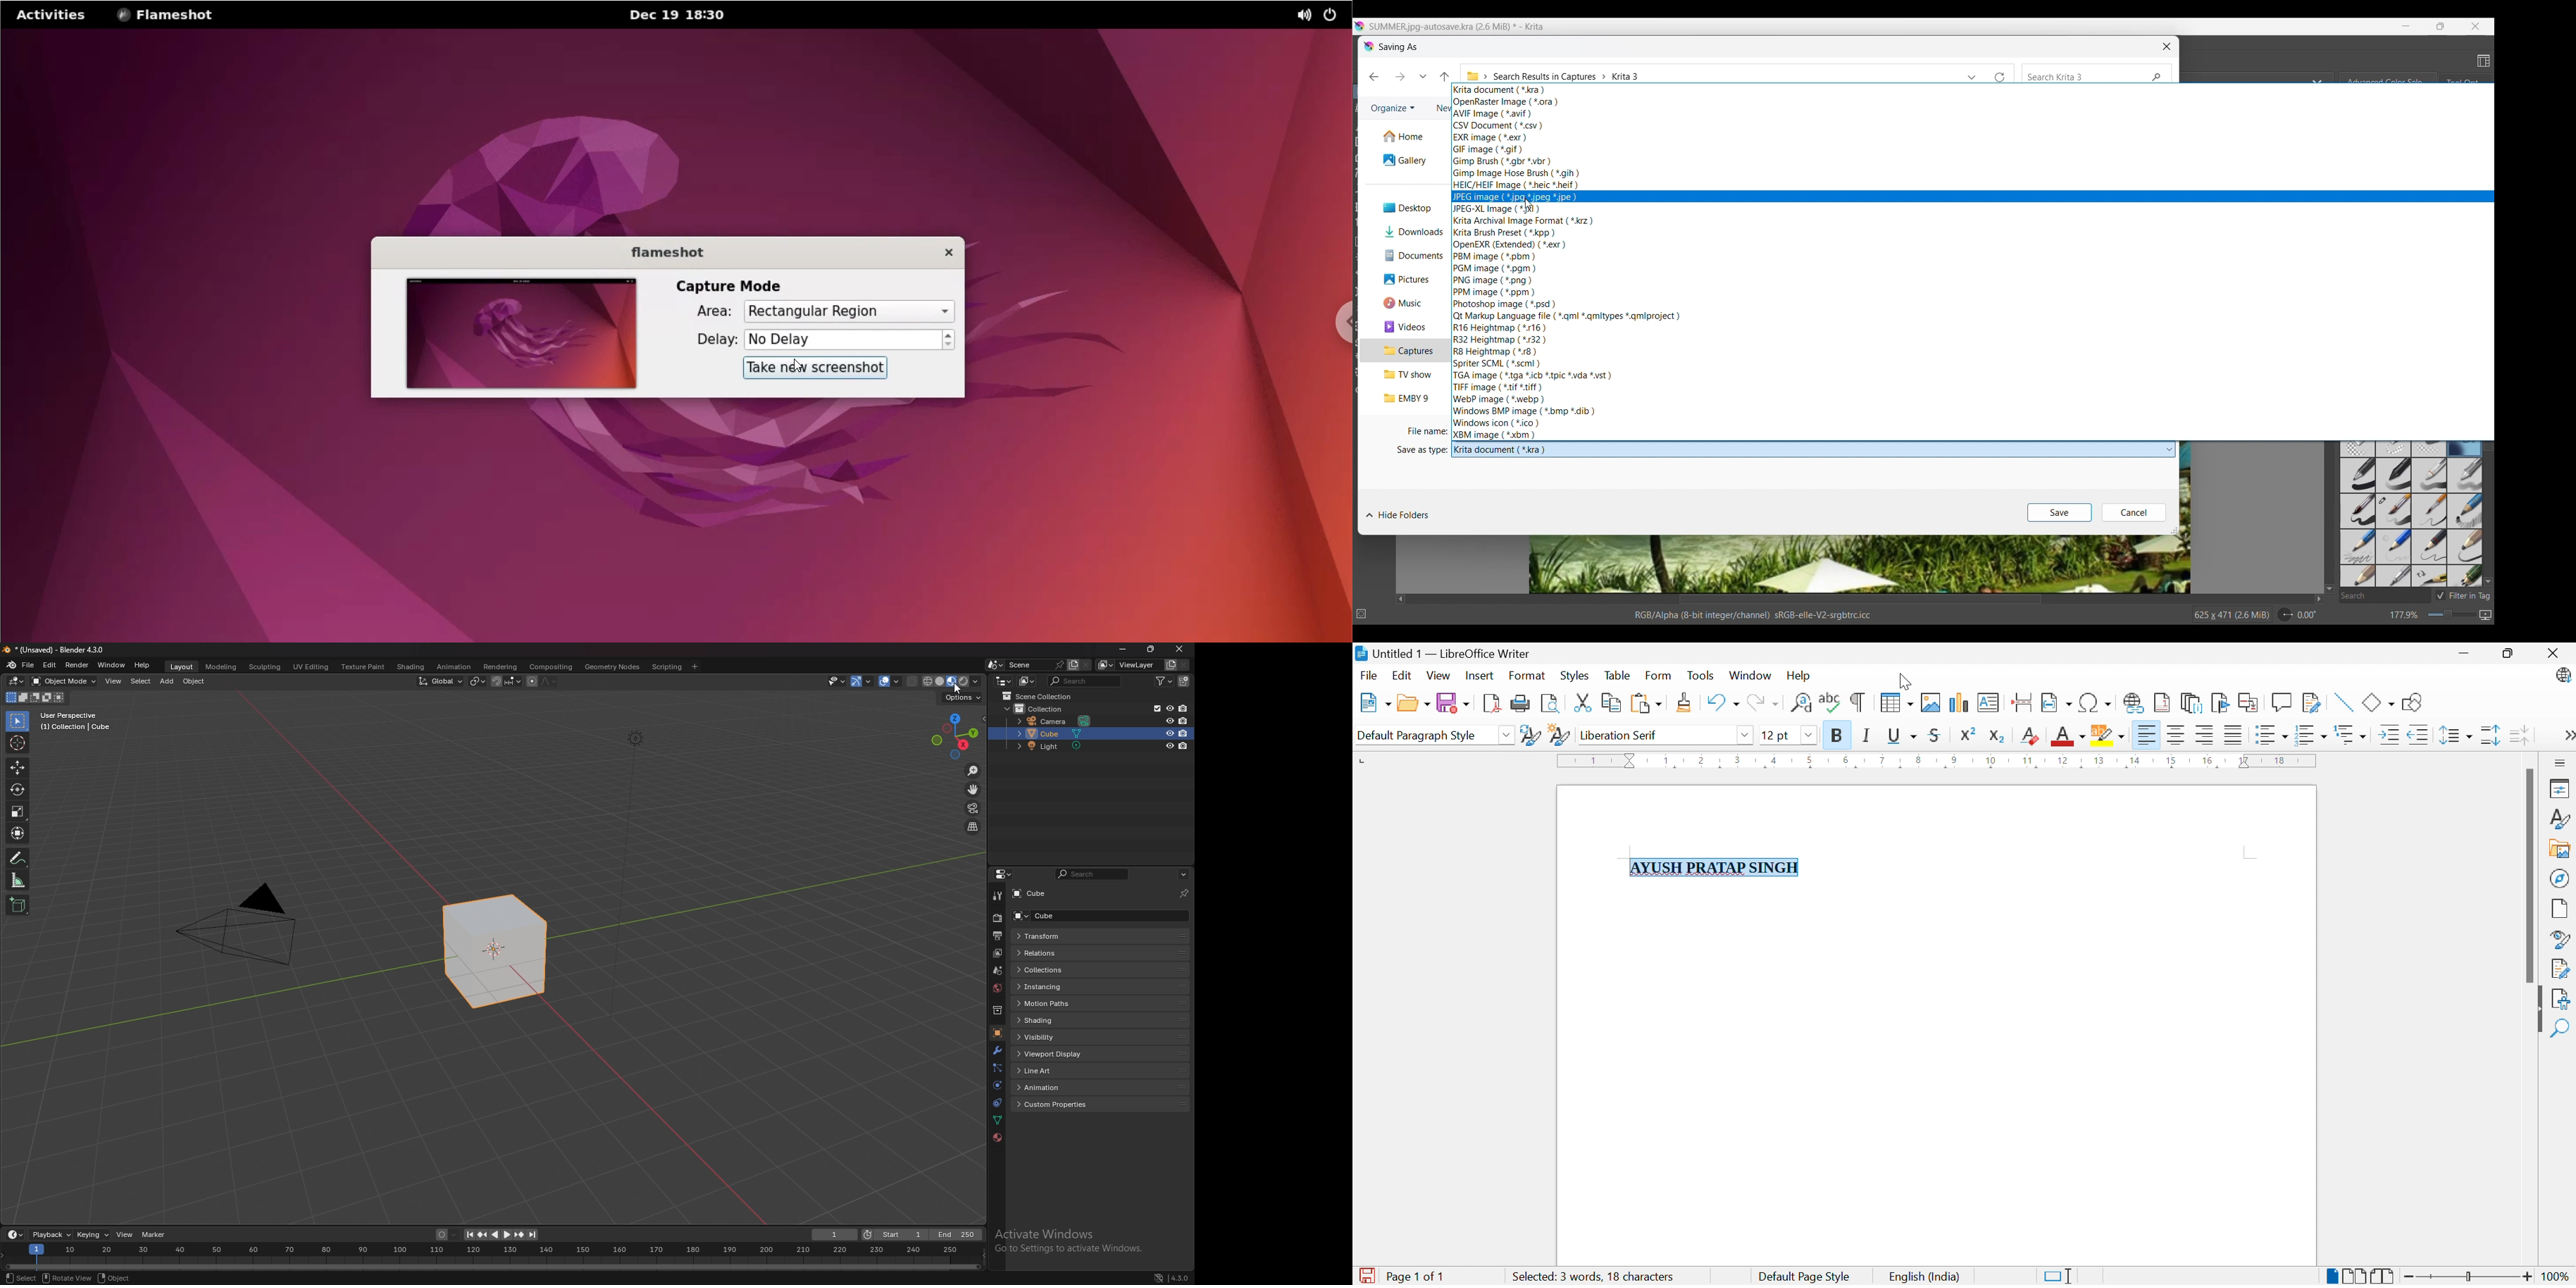 The image size is (2576, 1288). I want to click on camera, so click(1049, 721).